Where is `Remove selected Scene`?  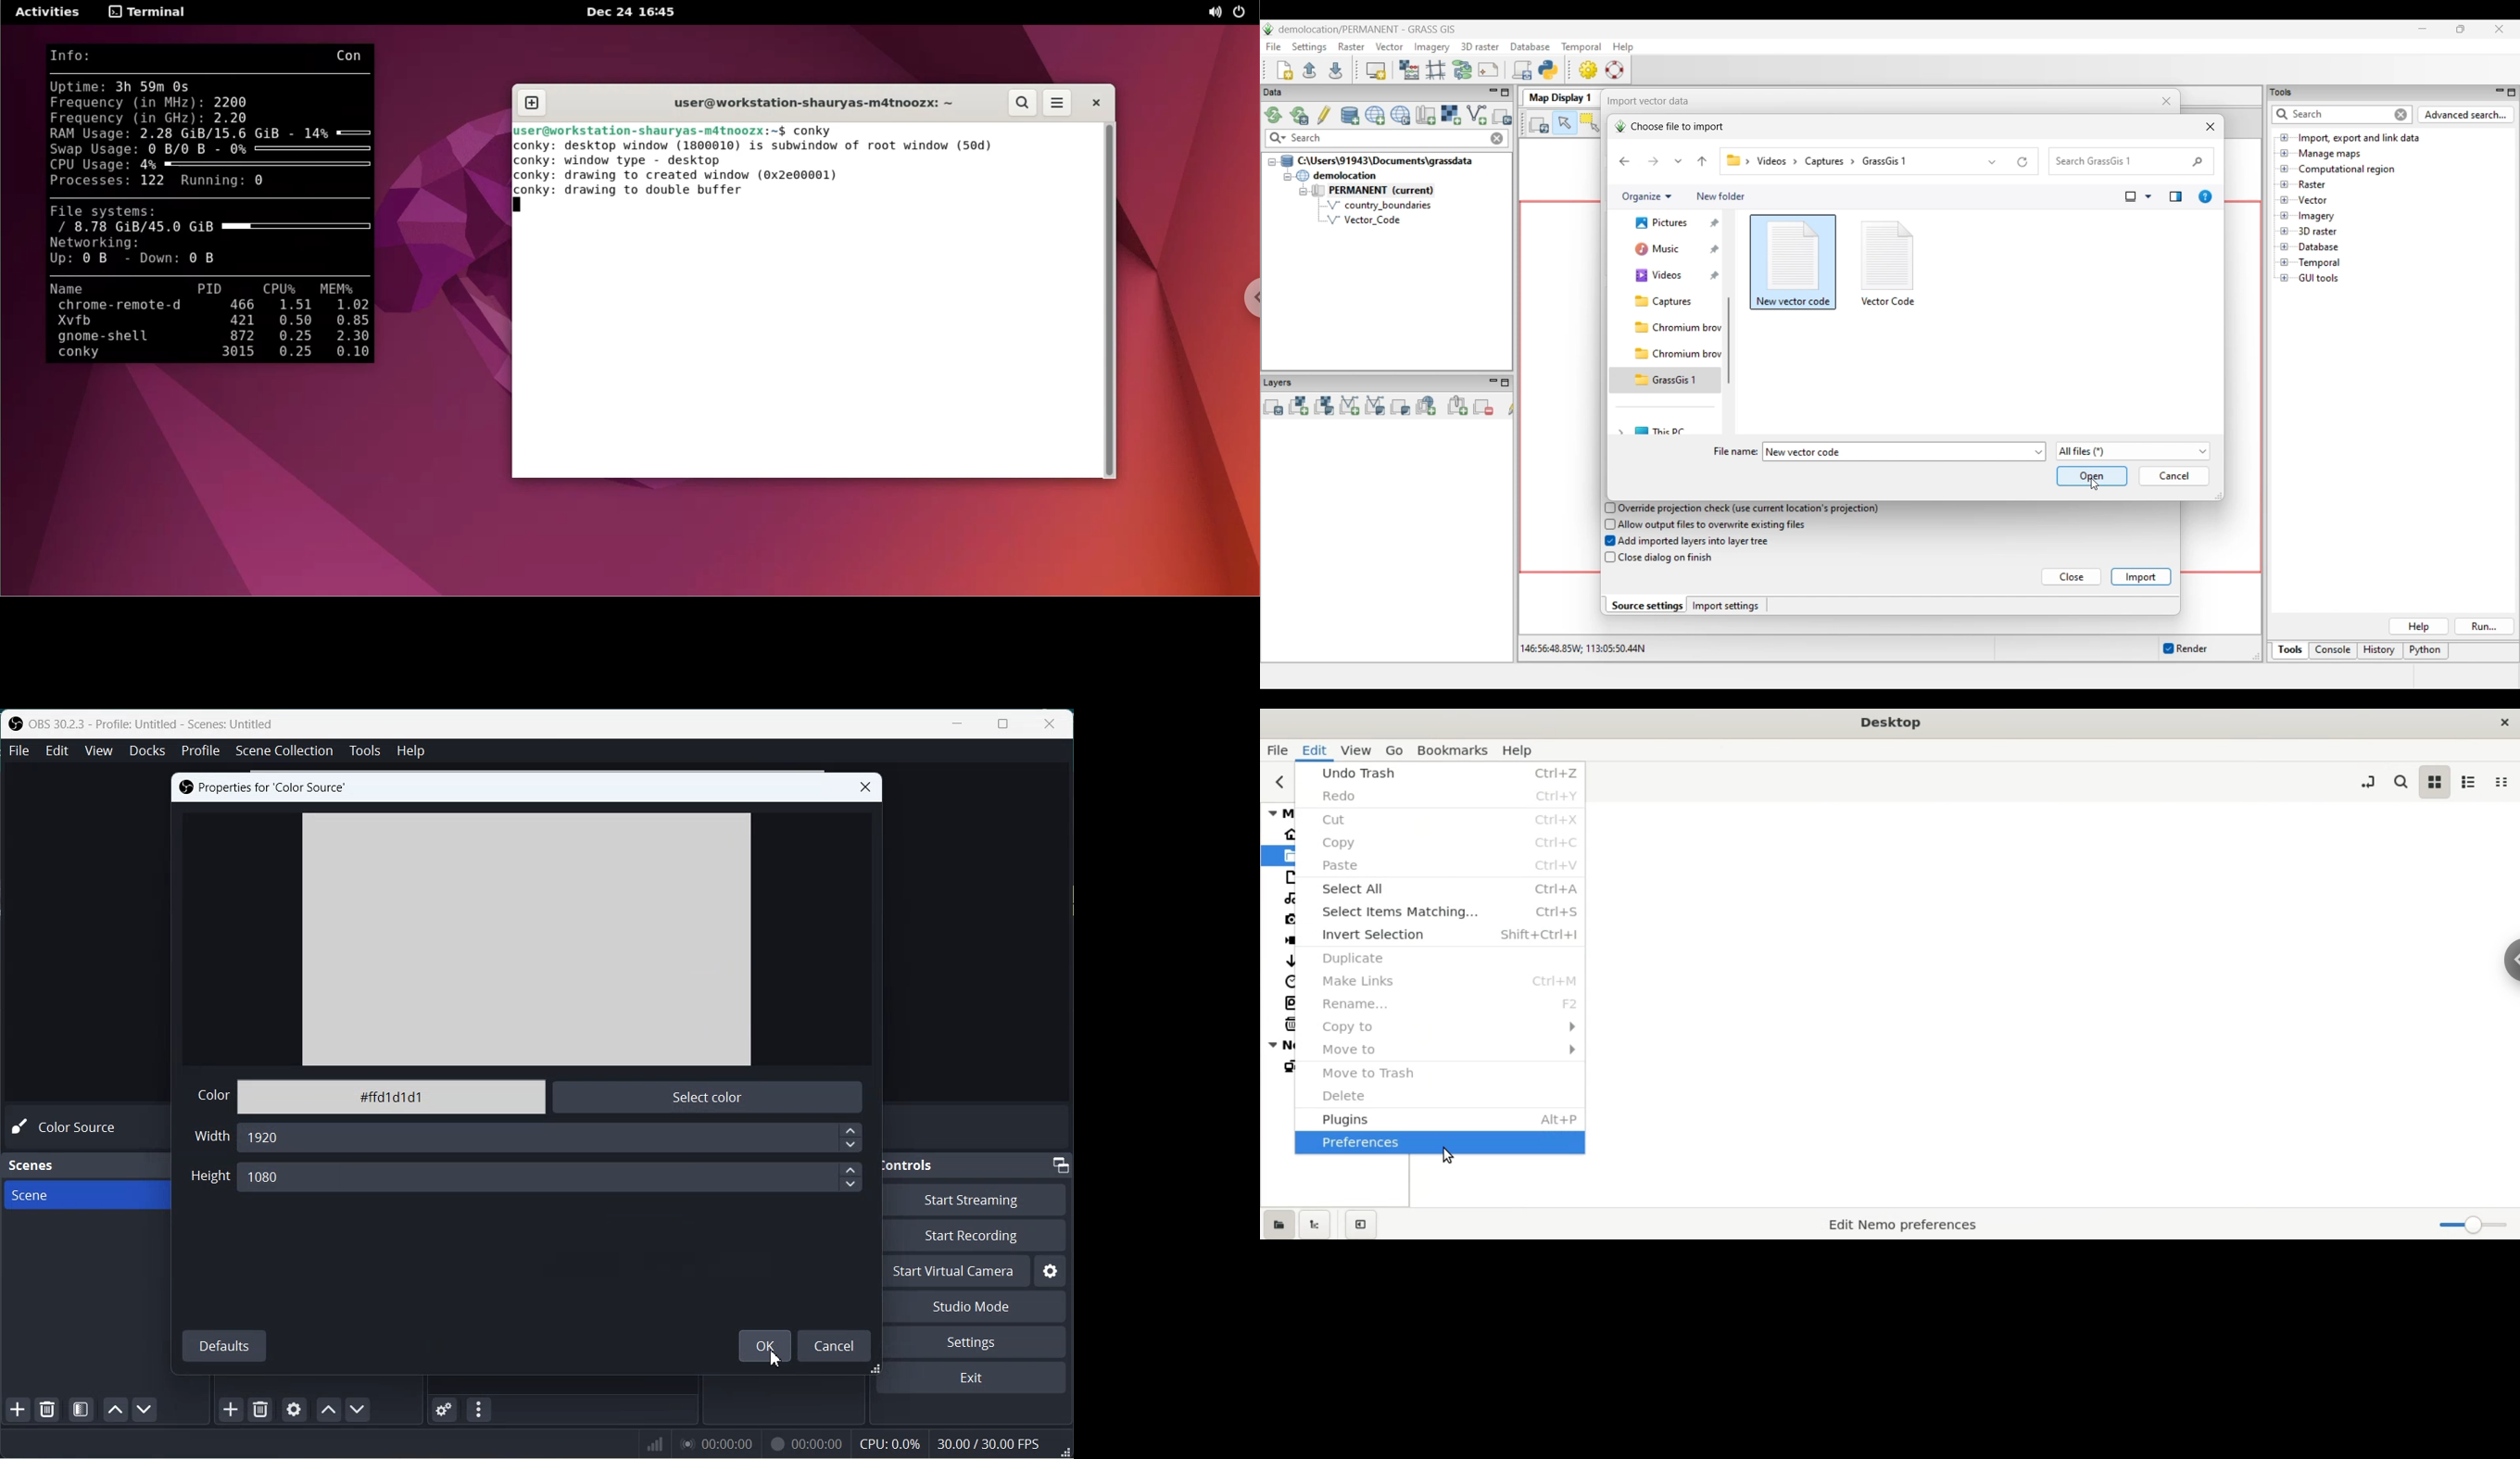 Remove selected Scene is located at coordinates (46, 1410).